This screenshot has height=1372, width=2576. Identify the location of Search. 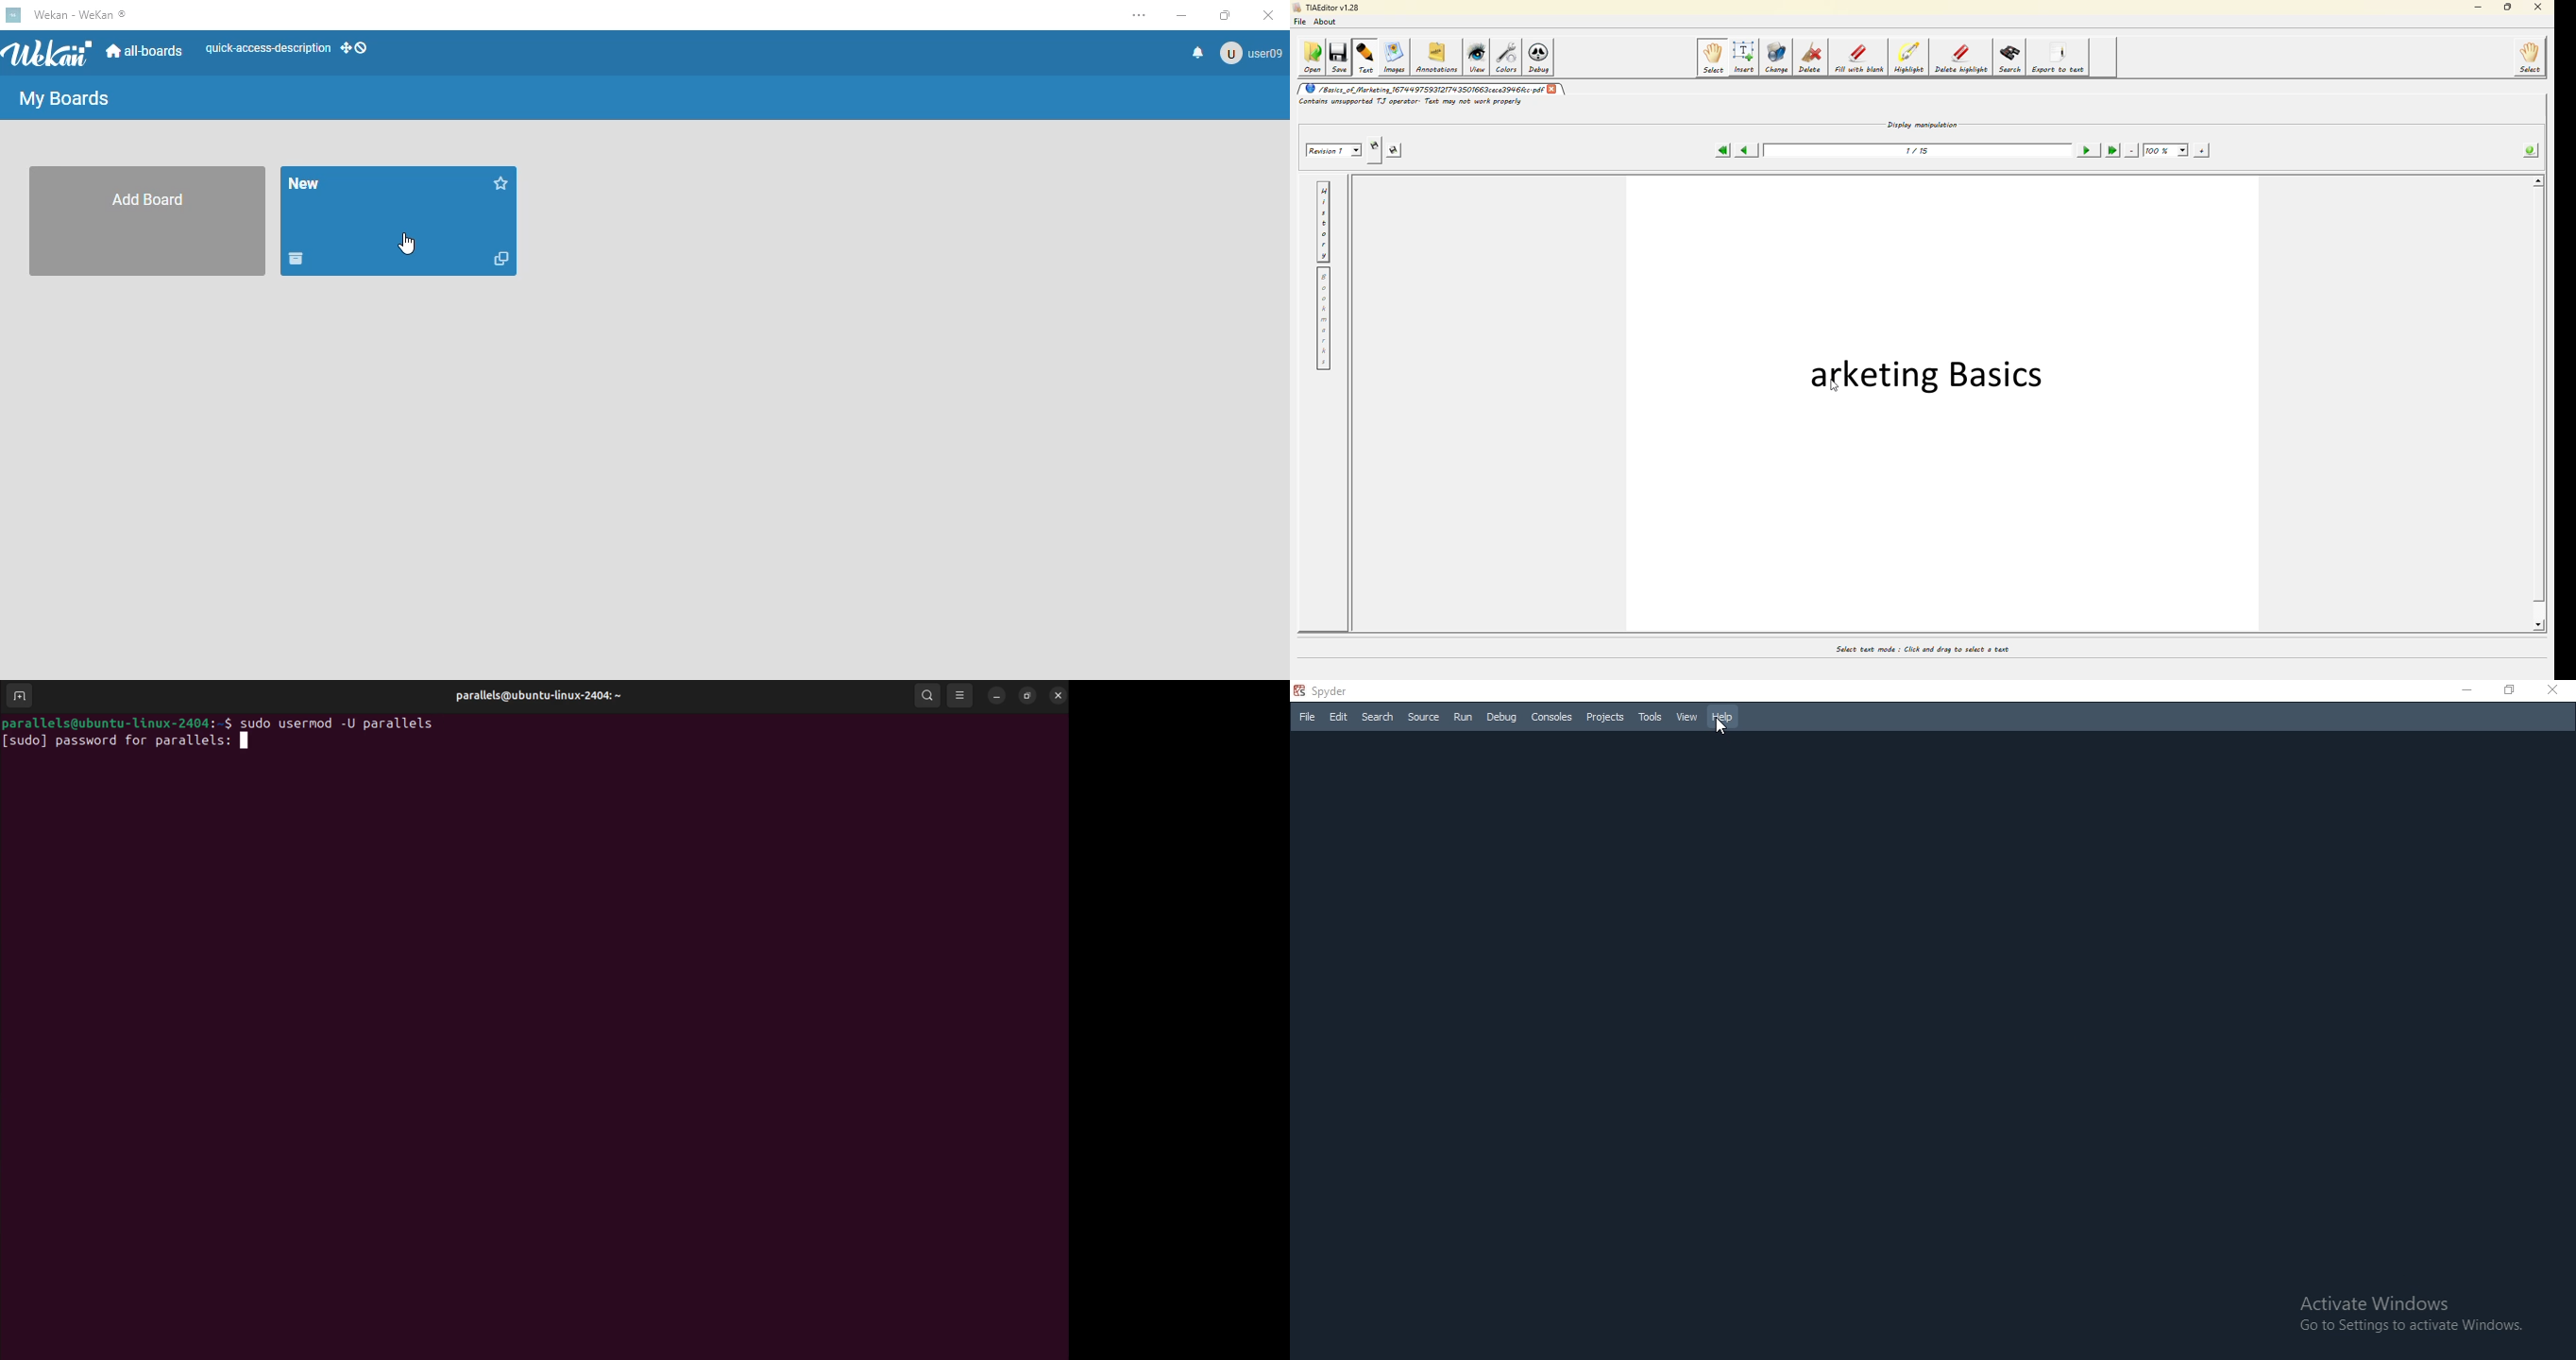
(1375, 717).